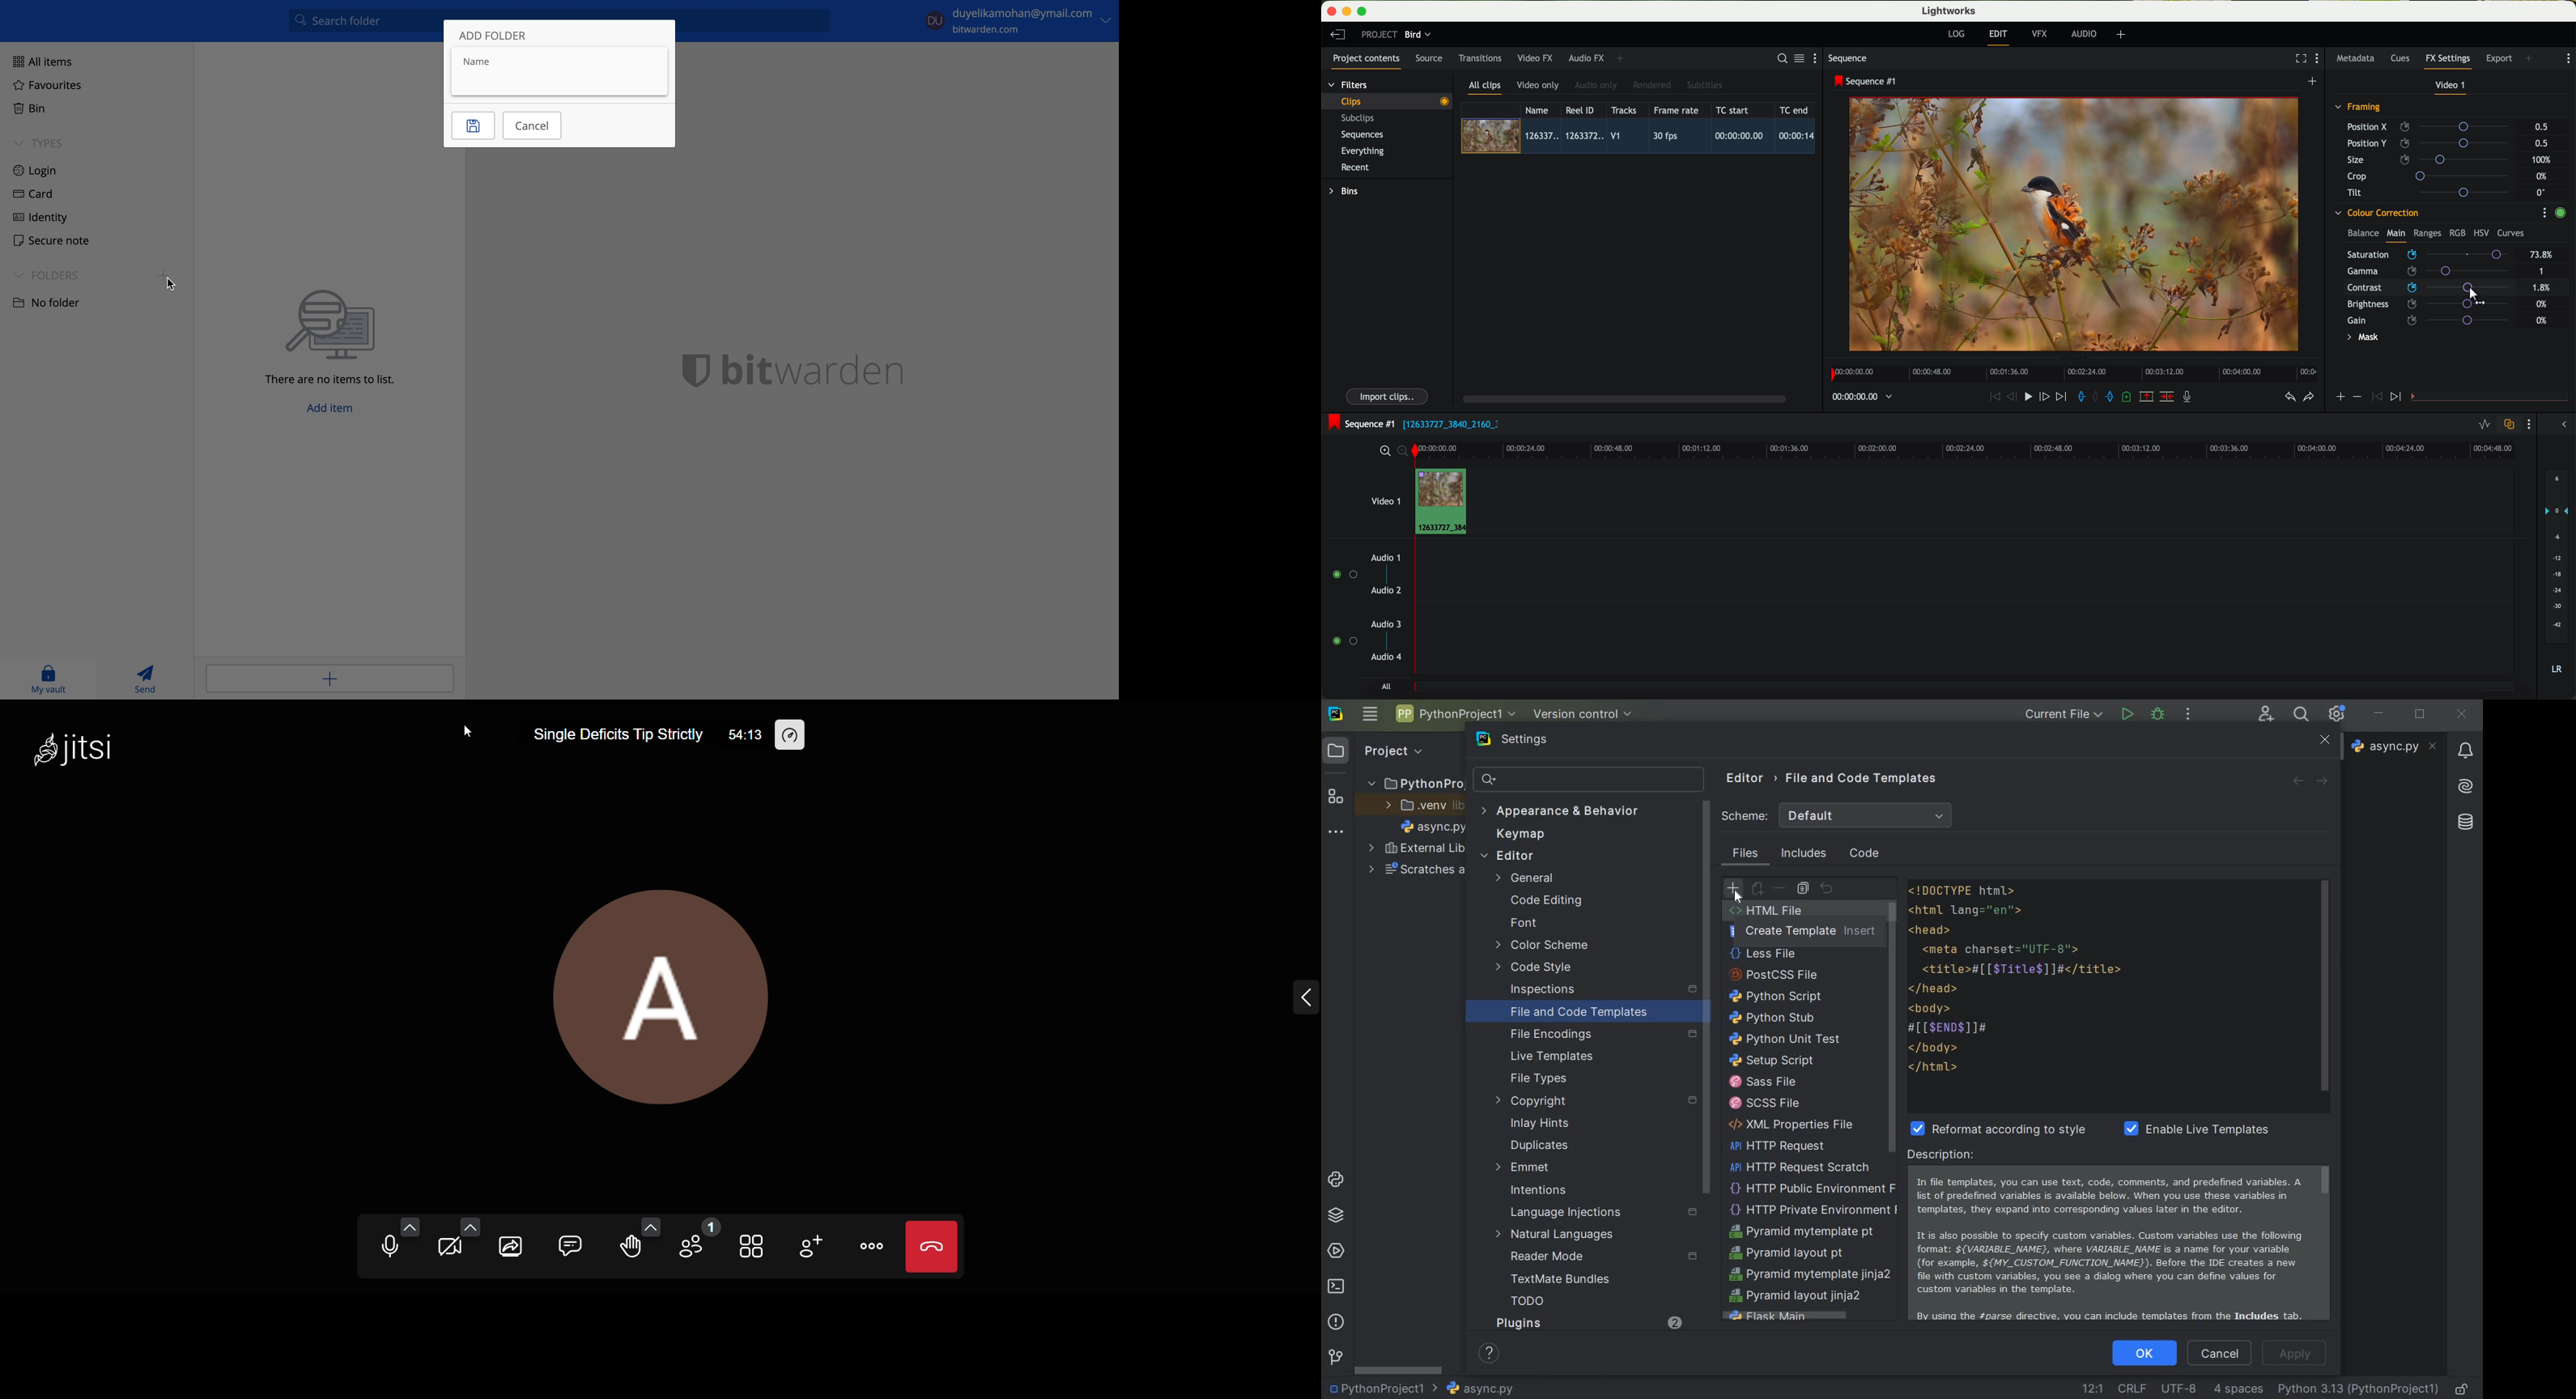 The height and width of the screenshot is (1400, 2576). I want to click on timeline, so click(1857, 398).